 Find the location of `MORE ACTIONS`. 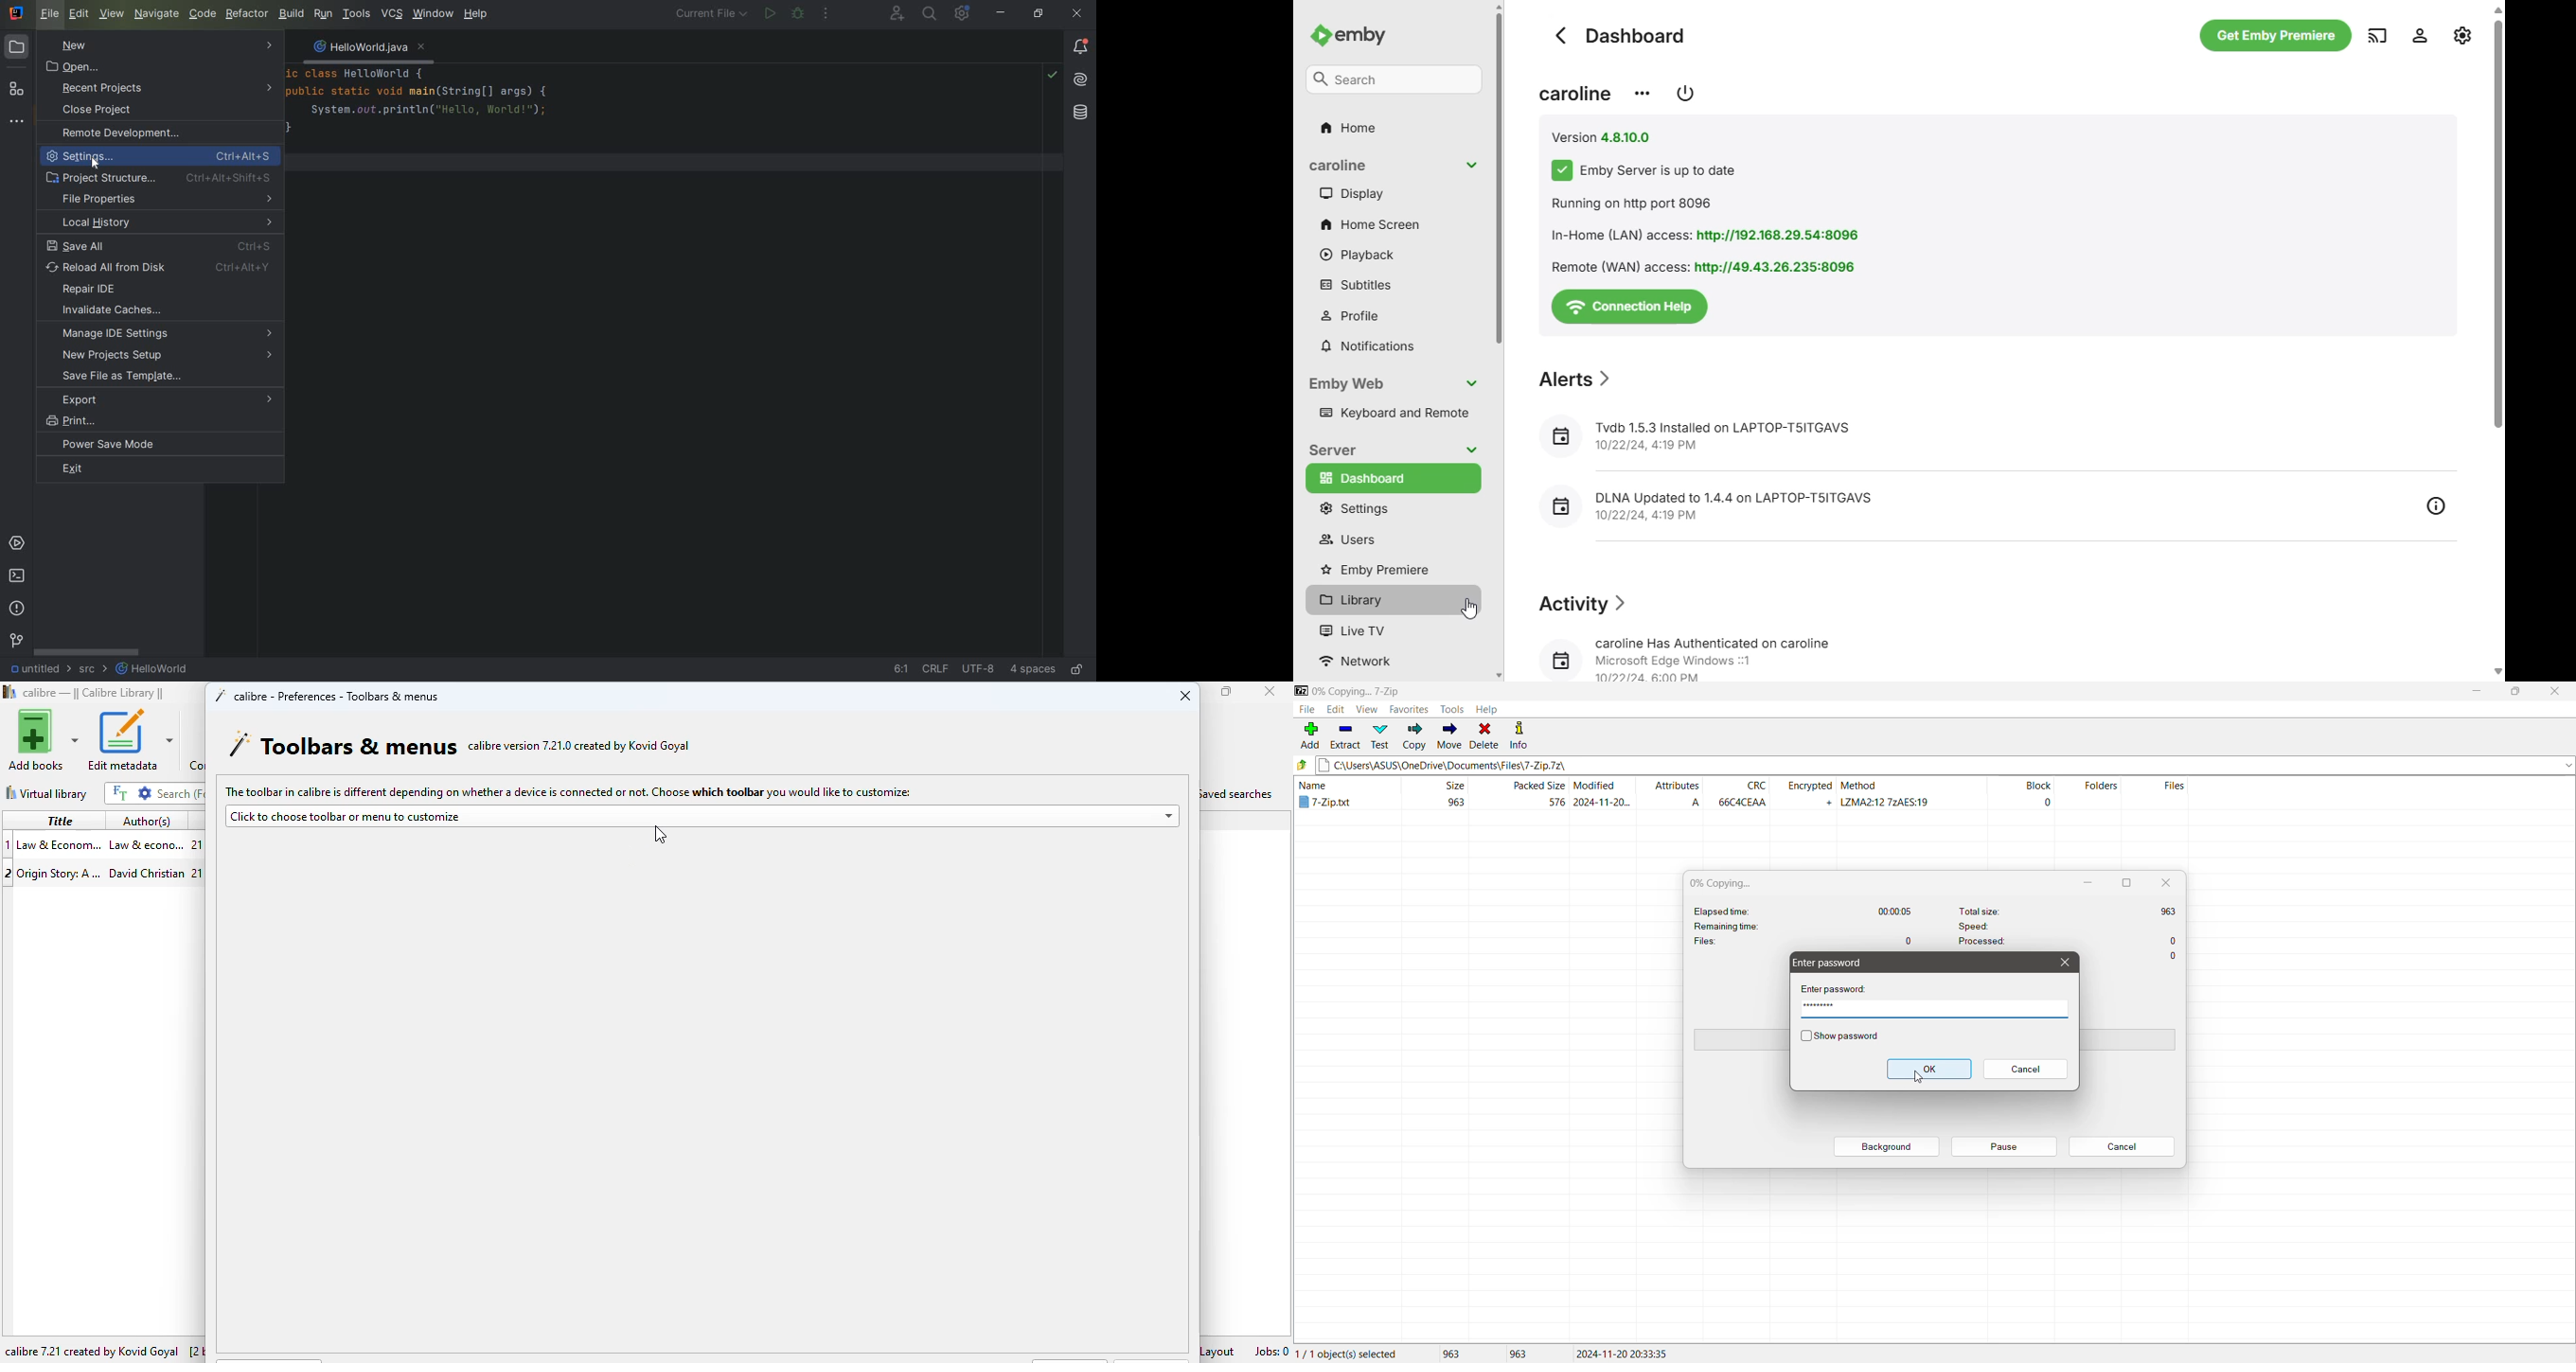

MORE ACTIONS is located at coordinates (827, 15).